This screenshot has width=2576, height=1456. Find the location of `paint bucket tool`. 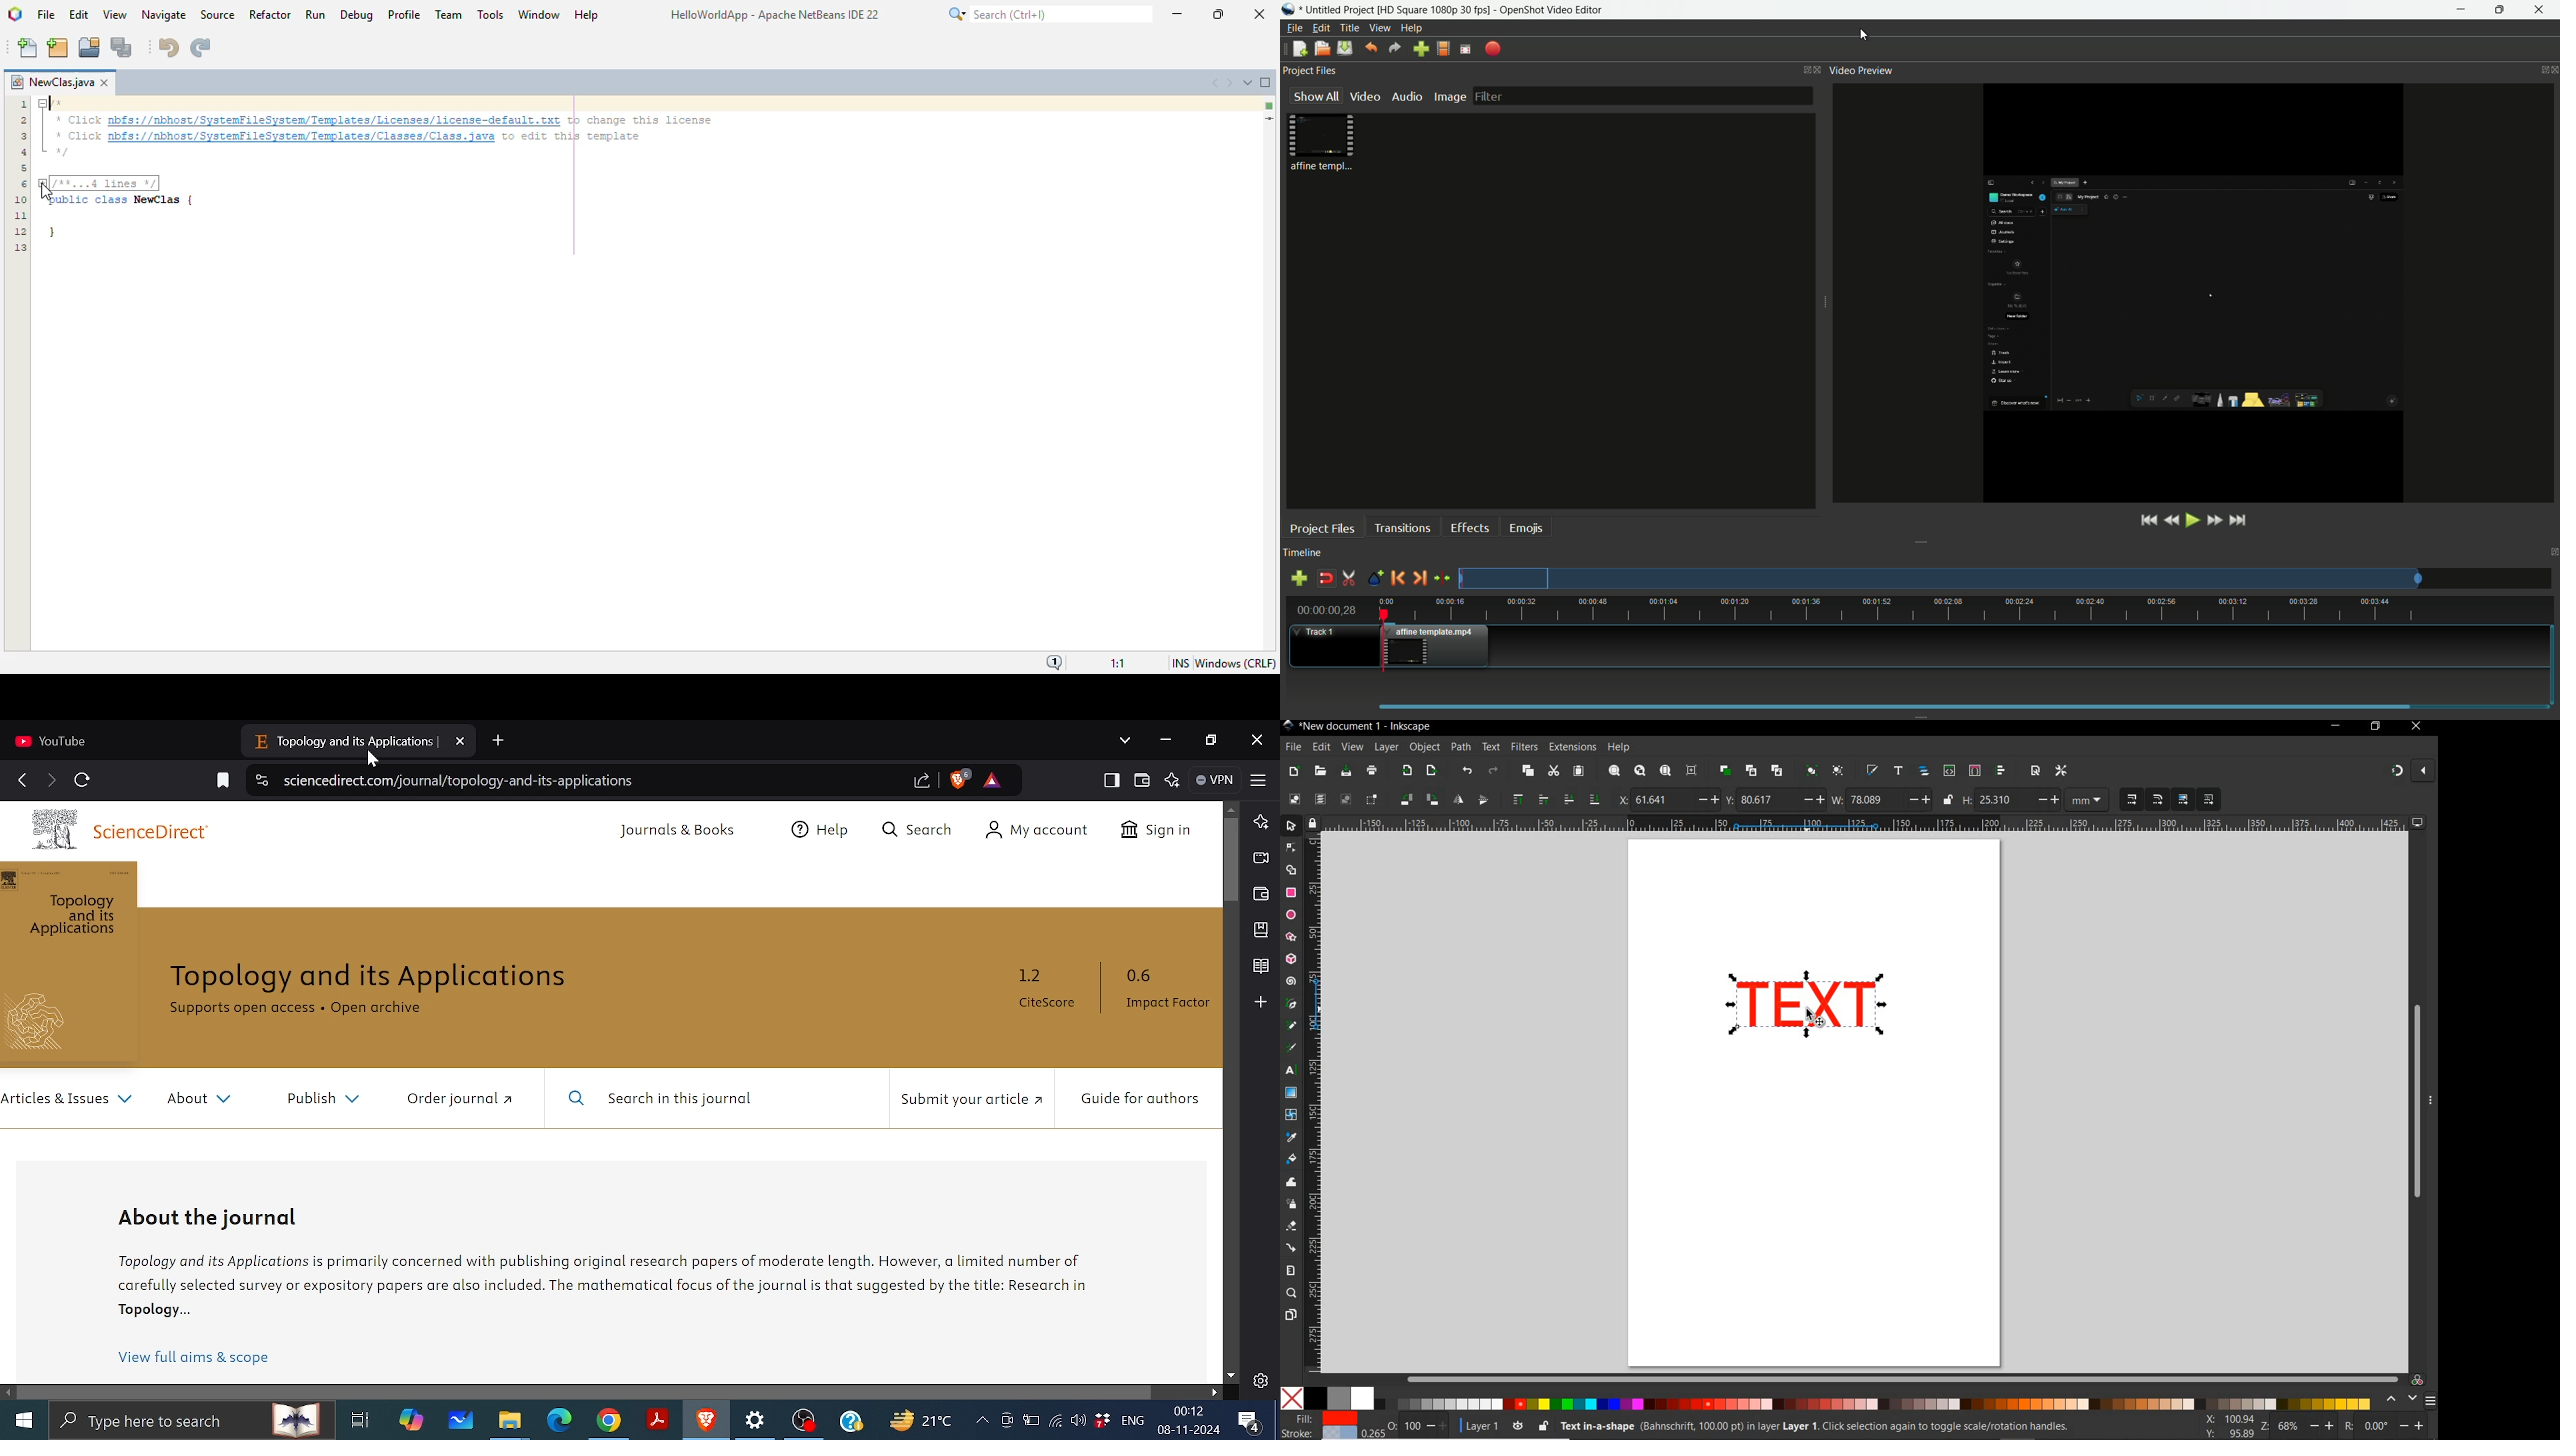

paint bucket tool is located at coordinates (1292, 1159).